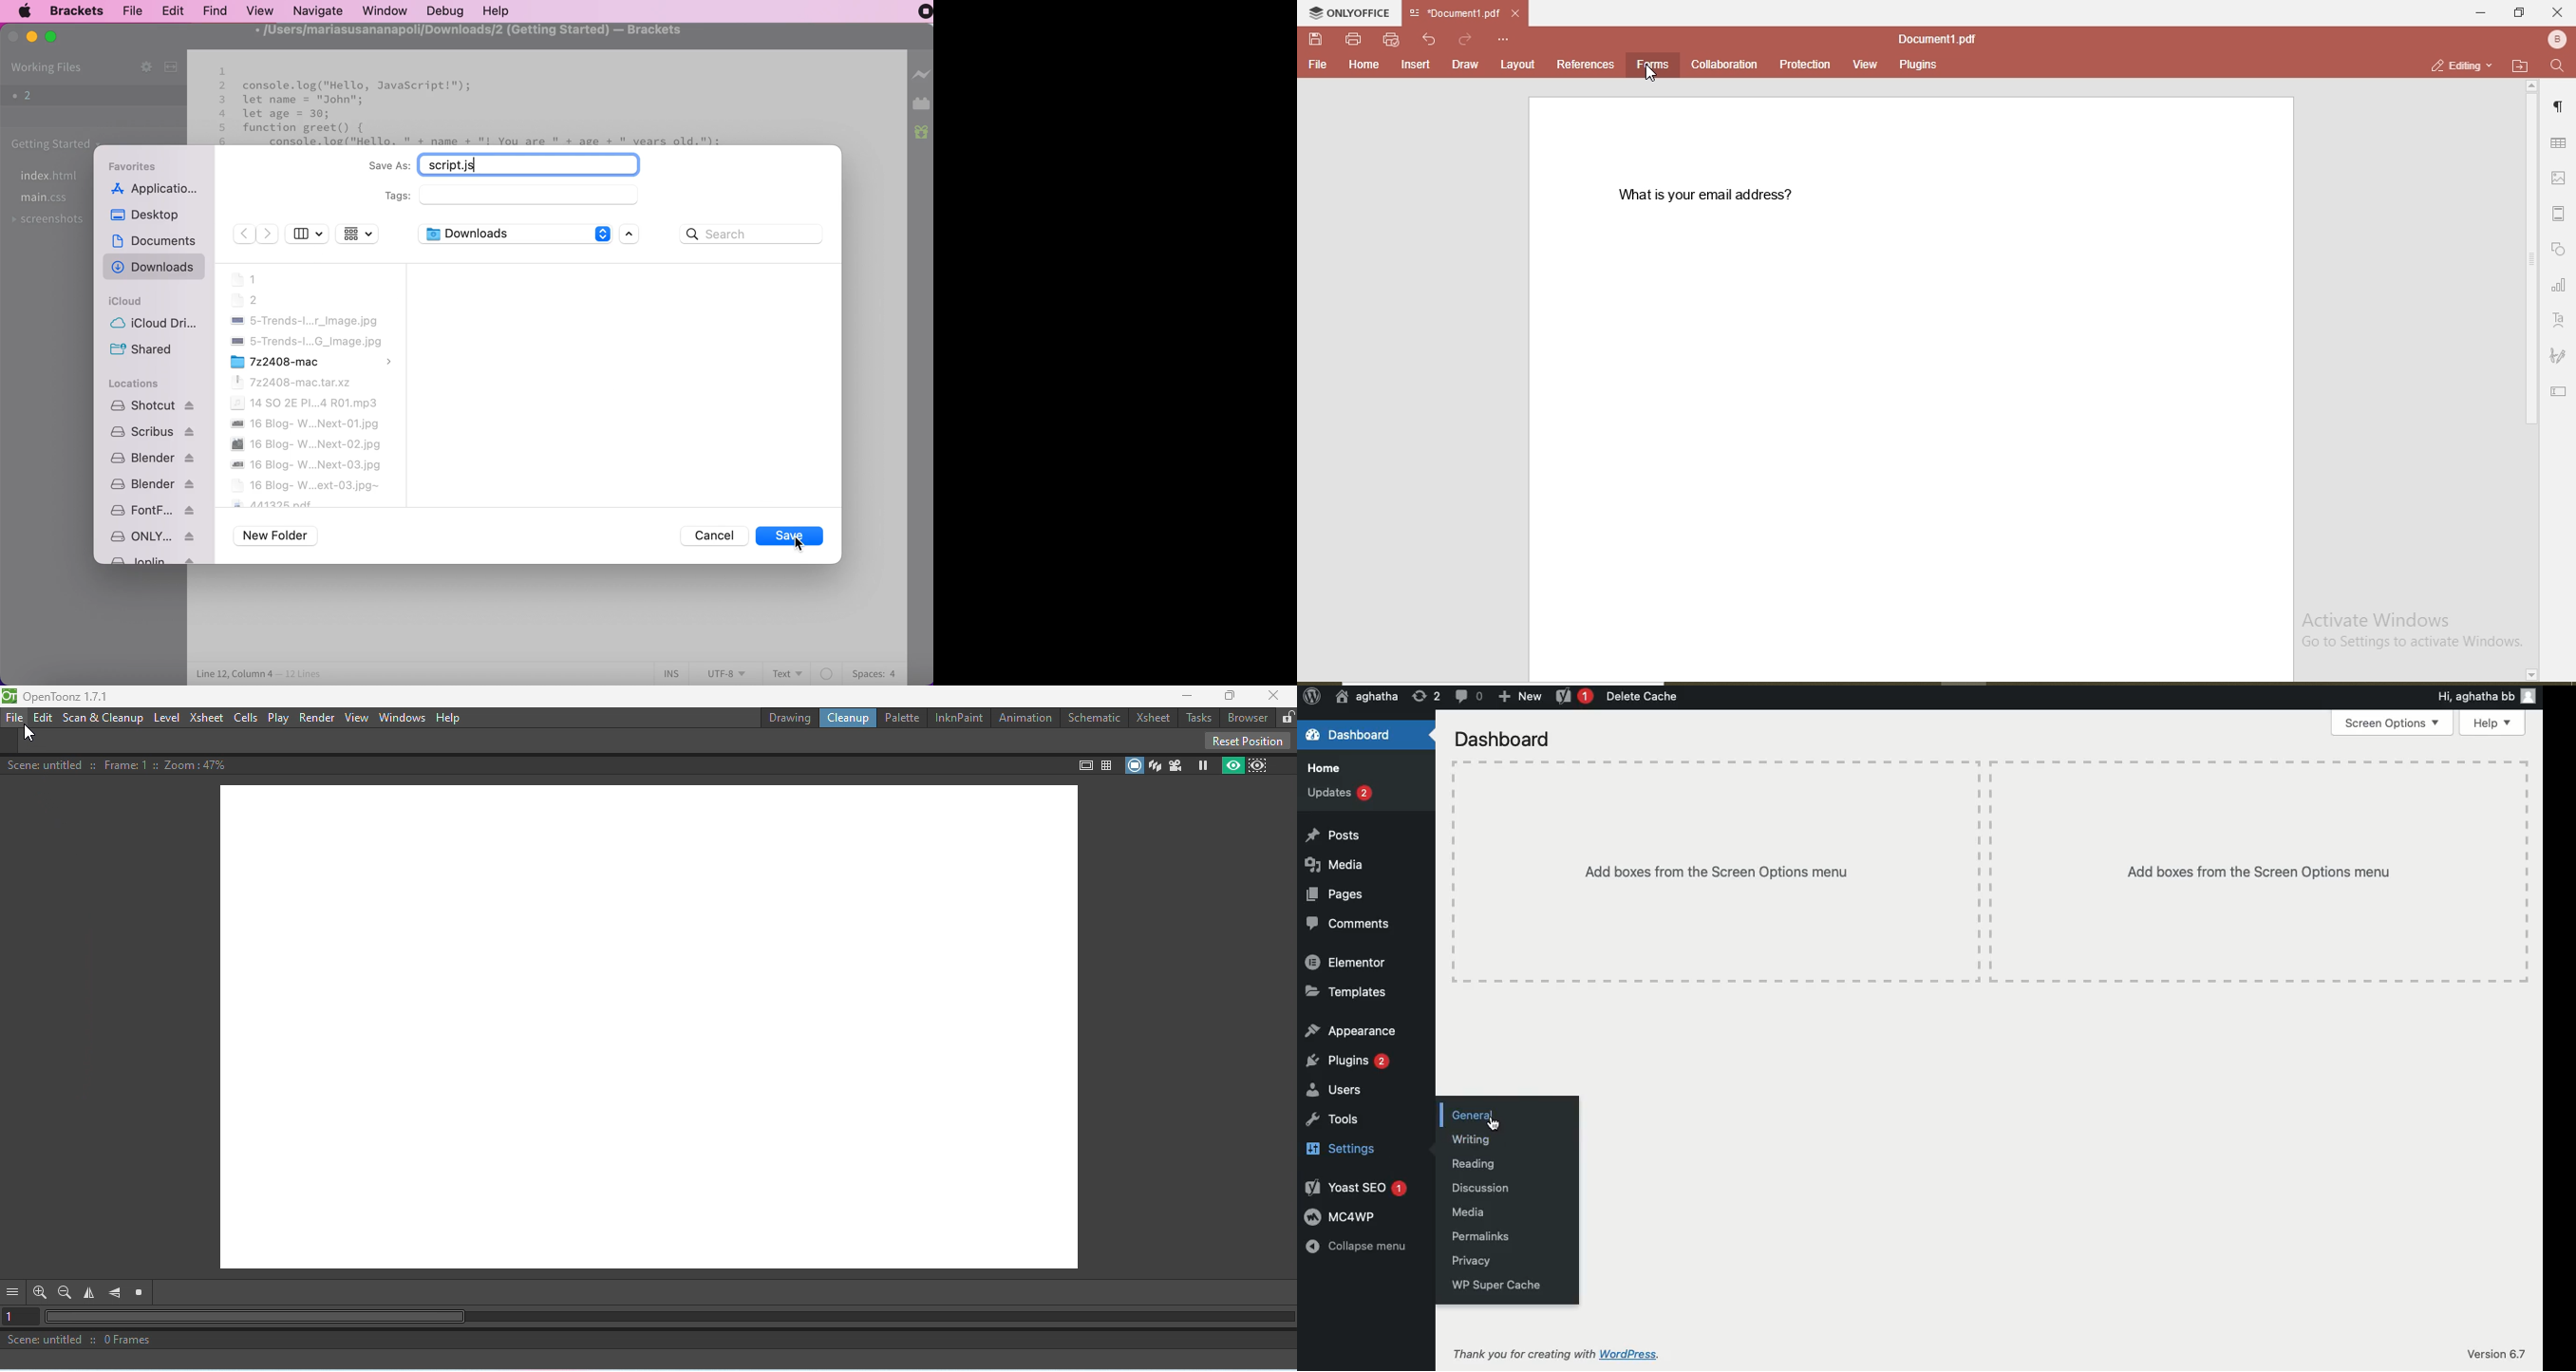 Image resolution: width=2576 pixels, height=1372 pixels. I want to click on plugins, so click(1917, 66).